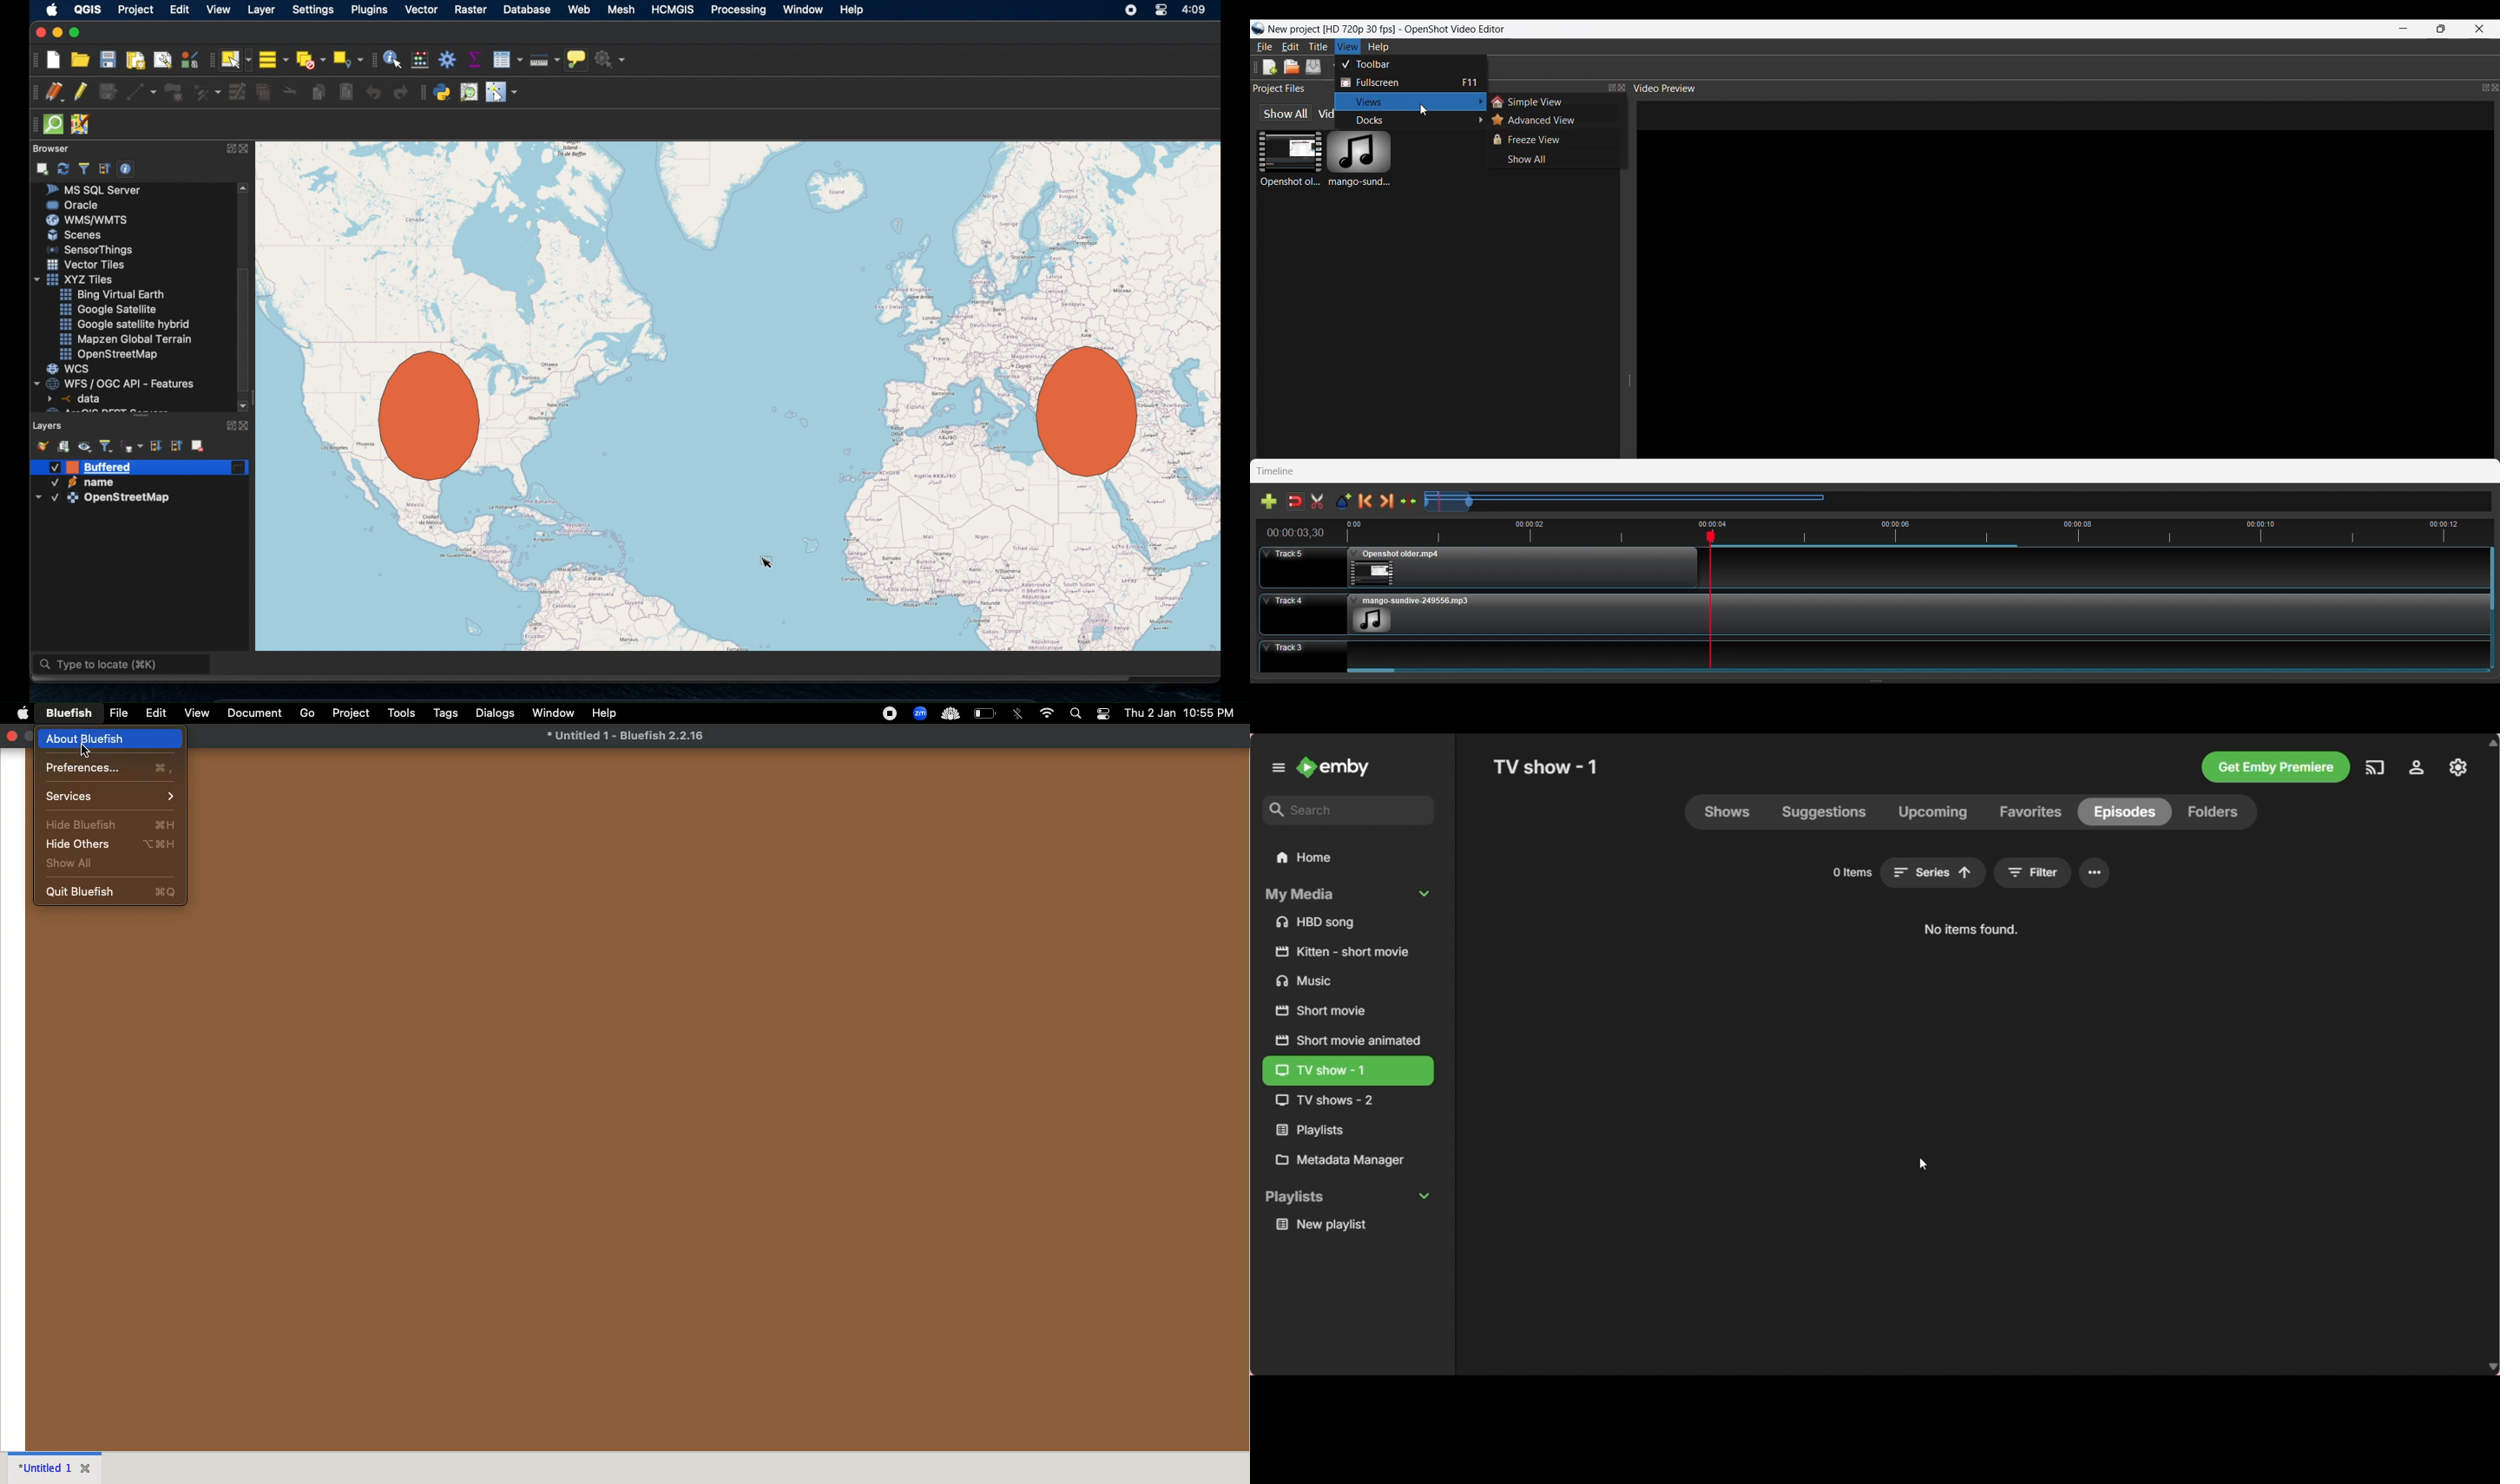 The height and width of the screenshot is (1484, 2520). Describe the element at coordinates (1387, 501) in the screenshot. I see `Next Marker` at that location.